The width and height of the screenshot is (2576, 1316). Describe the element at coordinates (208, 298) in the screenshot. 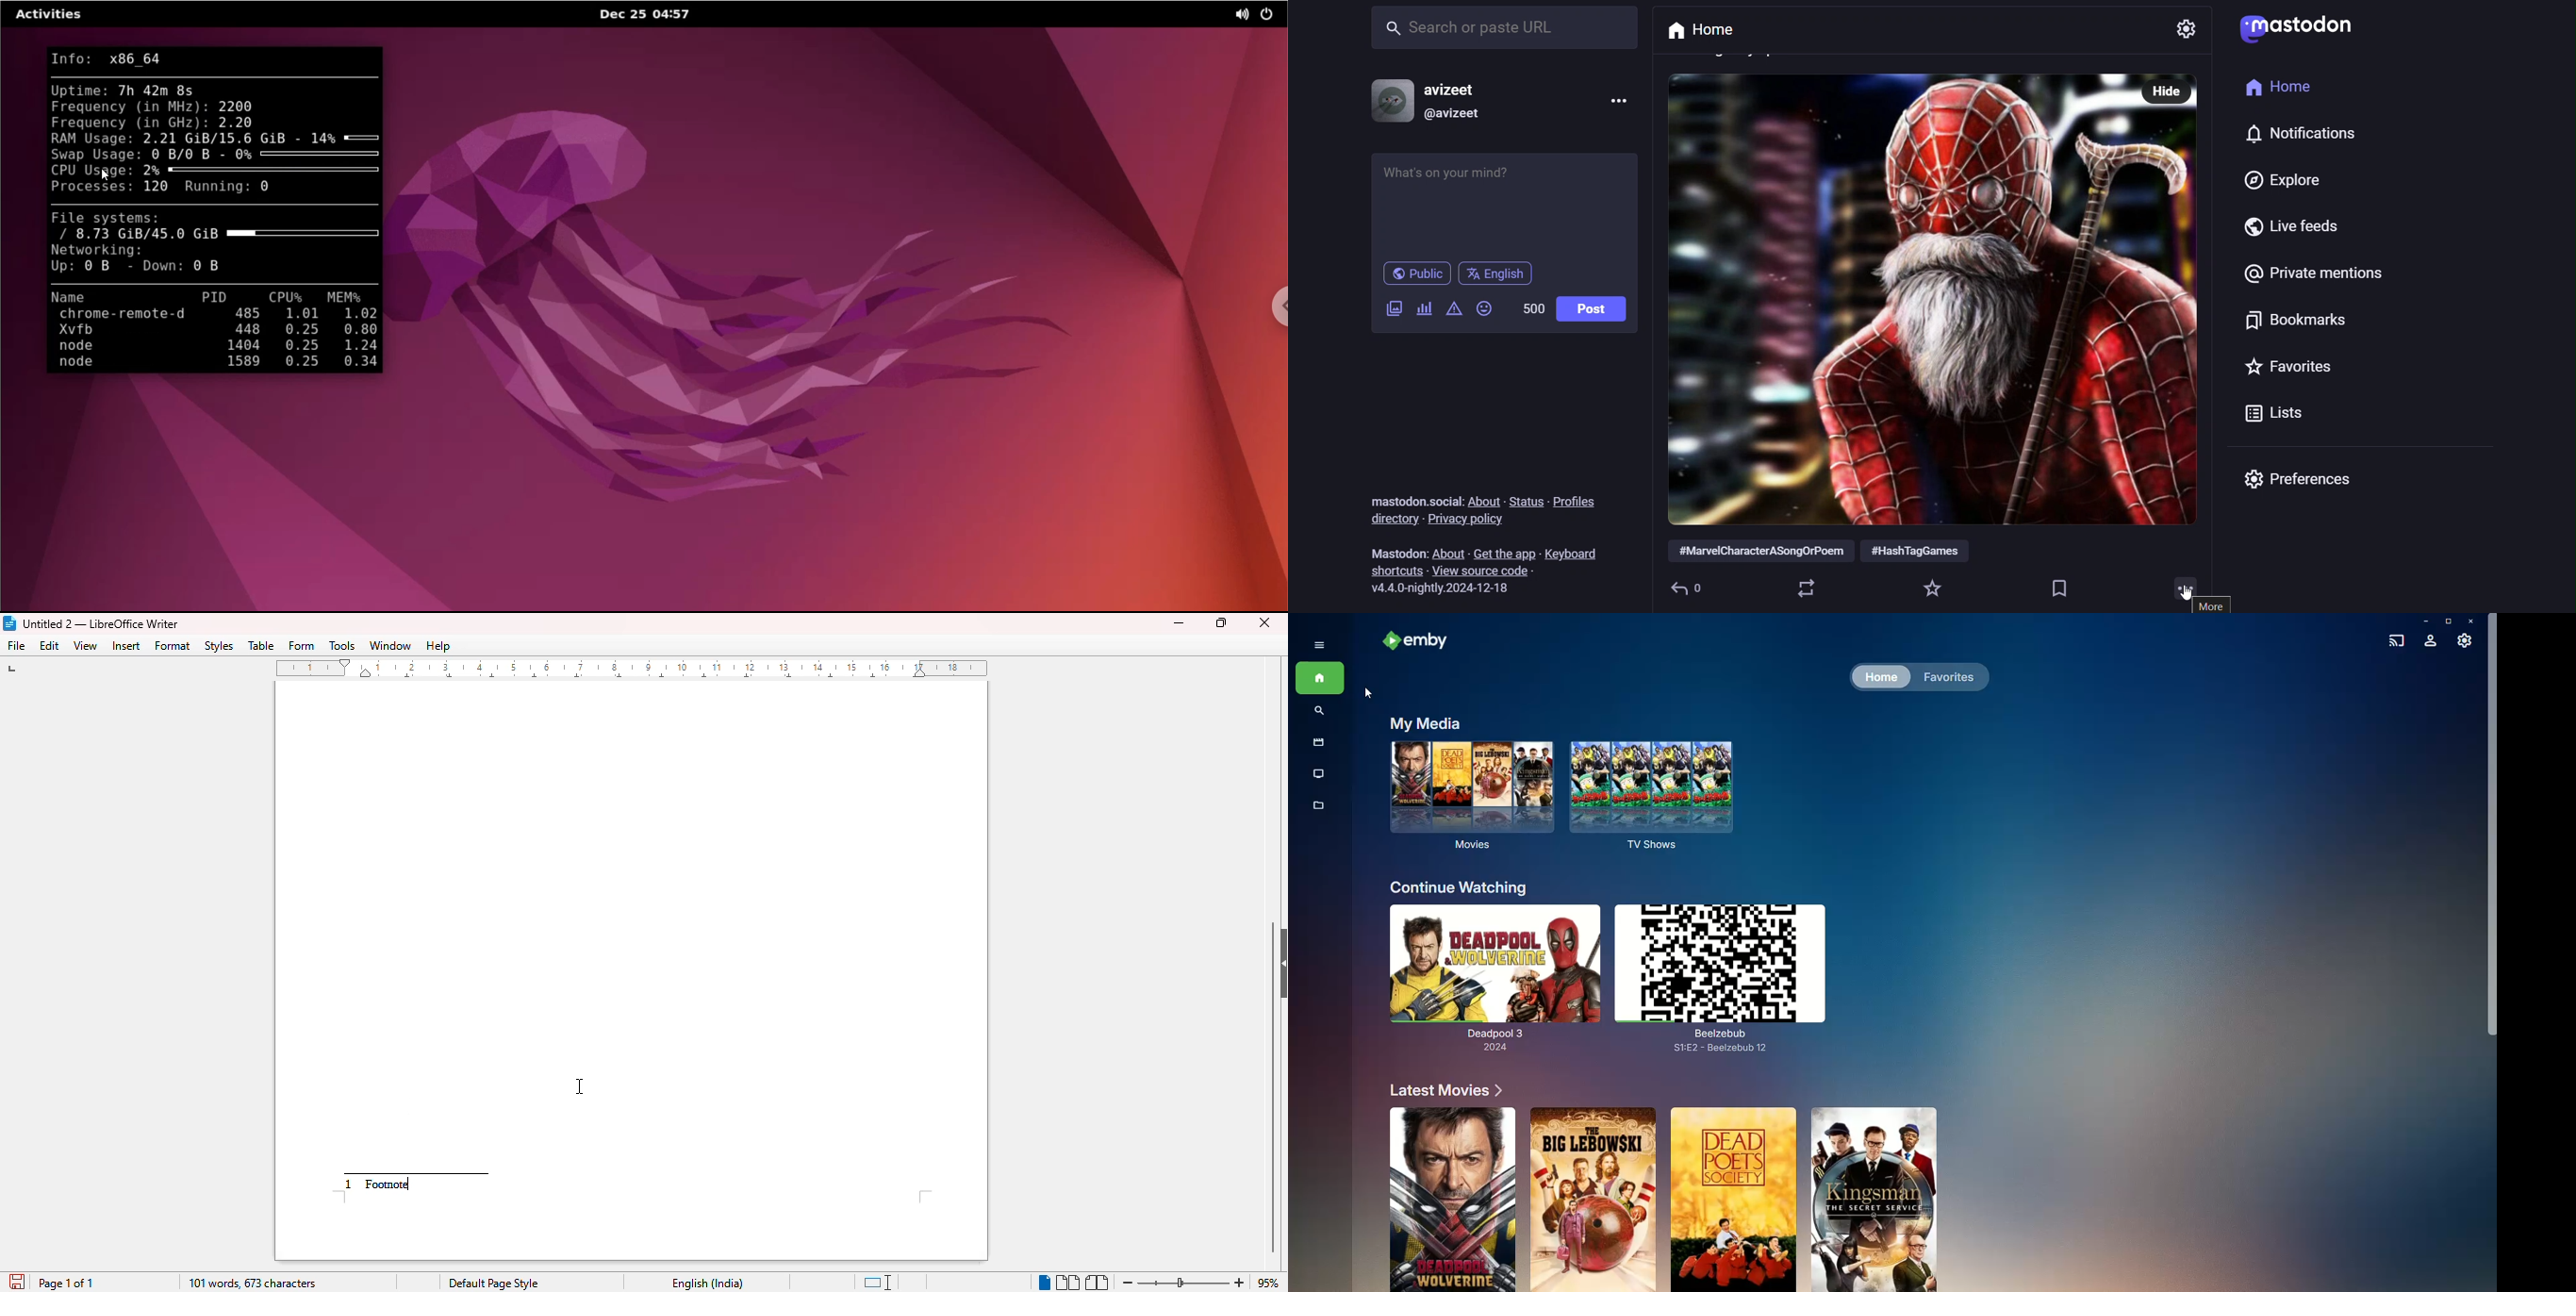

I see `PID` at that location.